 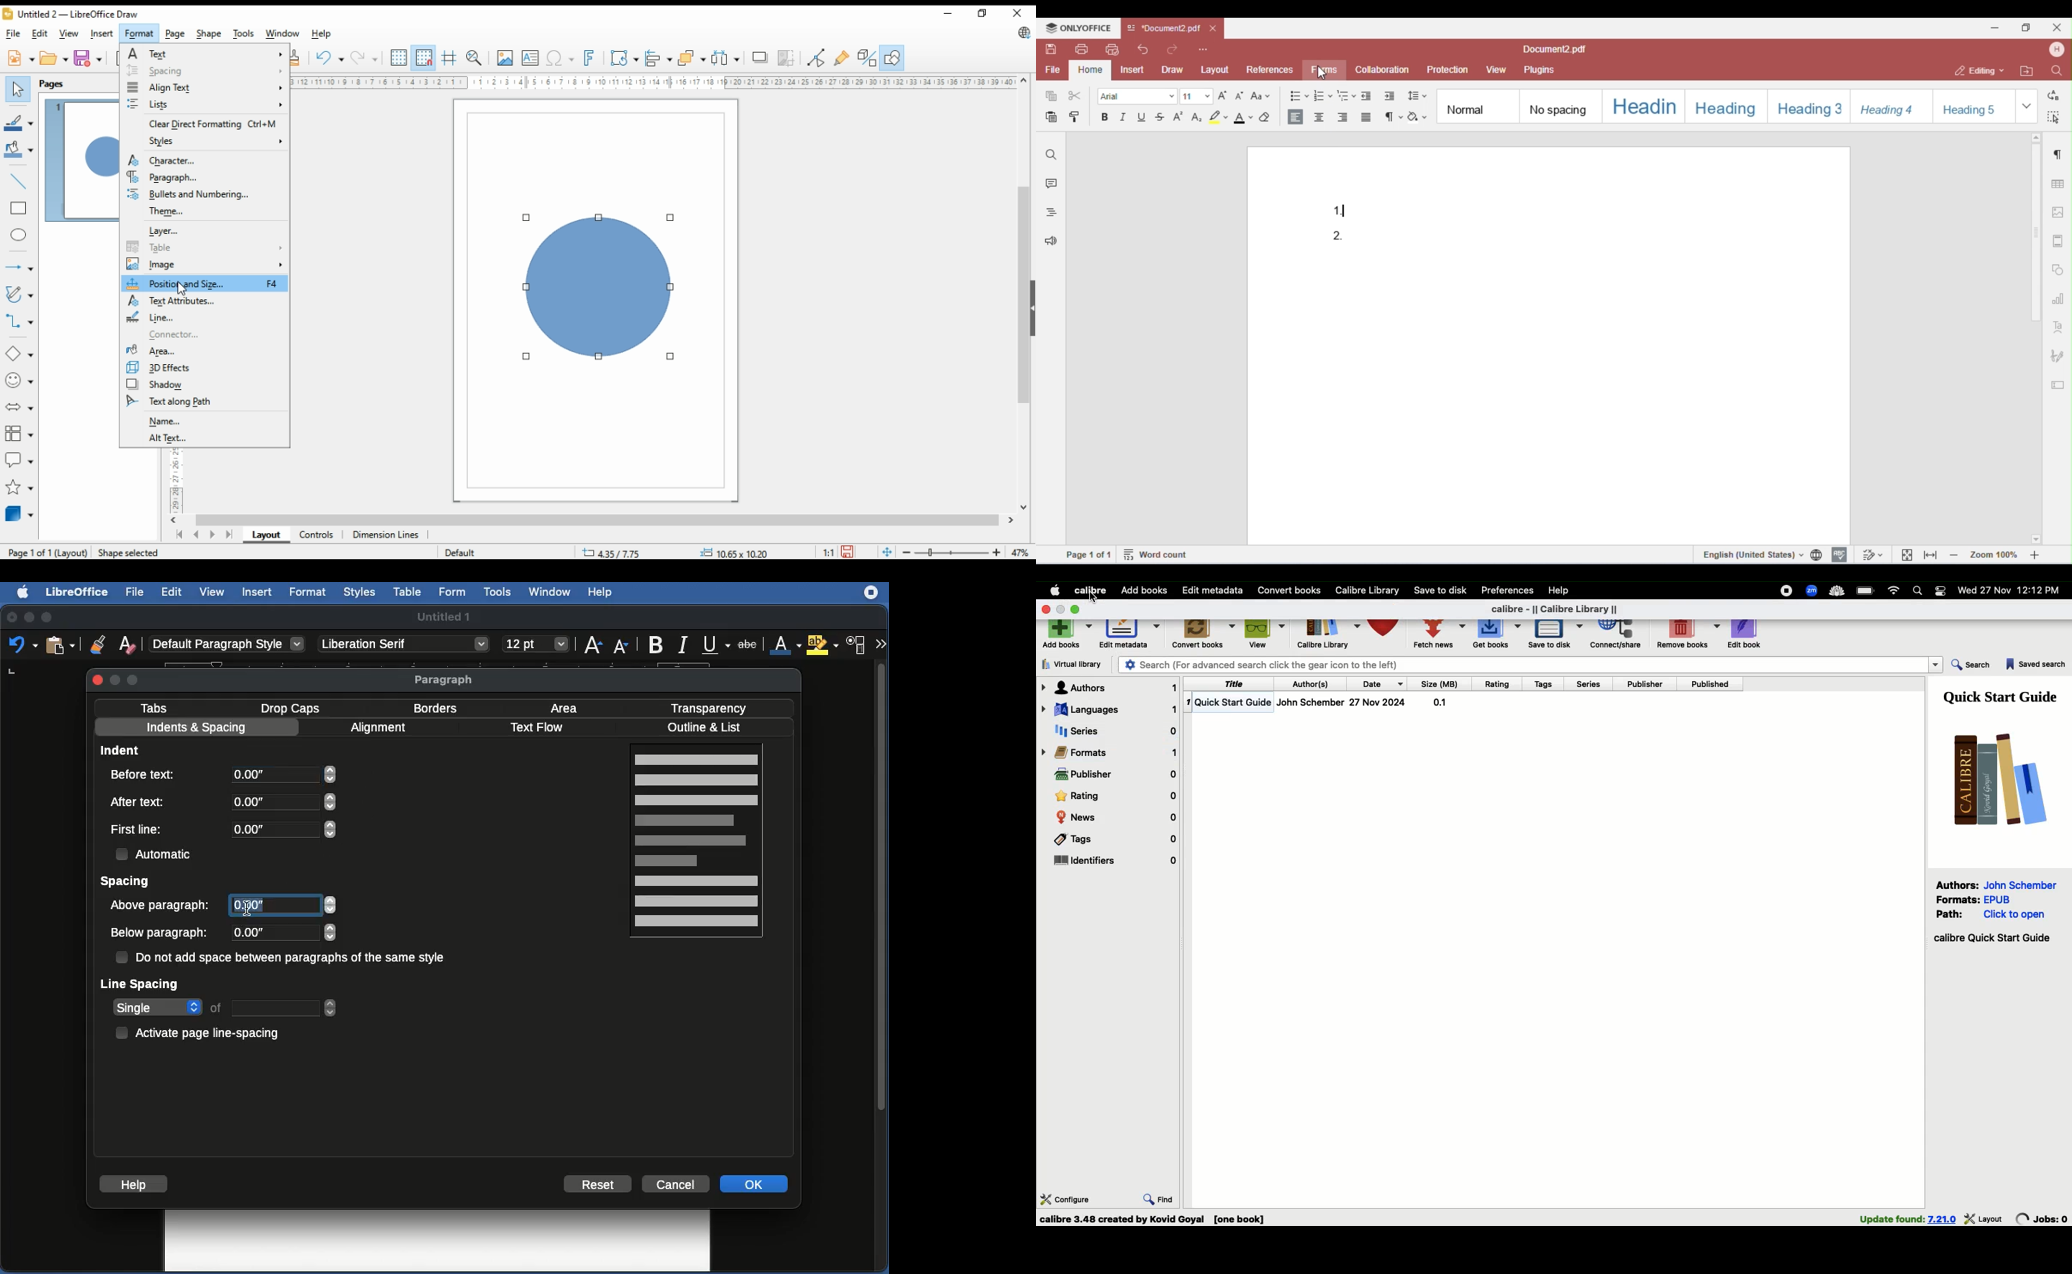 What do you see at coordinates (399, 58) in the screenshot?
I see `show grids` at bounding box center [399, 58].